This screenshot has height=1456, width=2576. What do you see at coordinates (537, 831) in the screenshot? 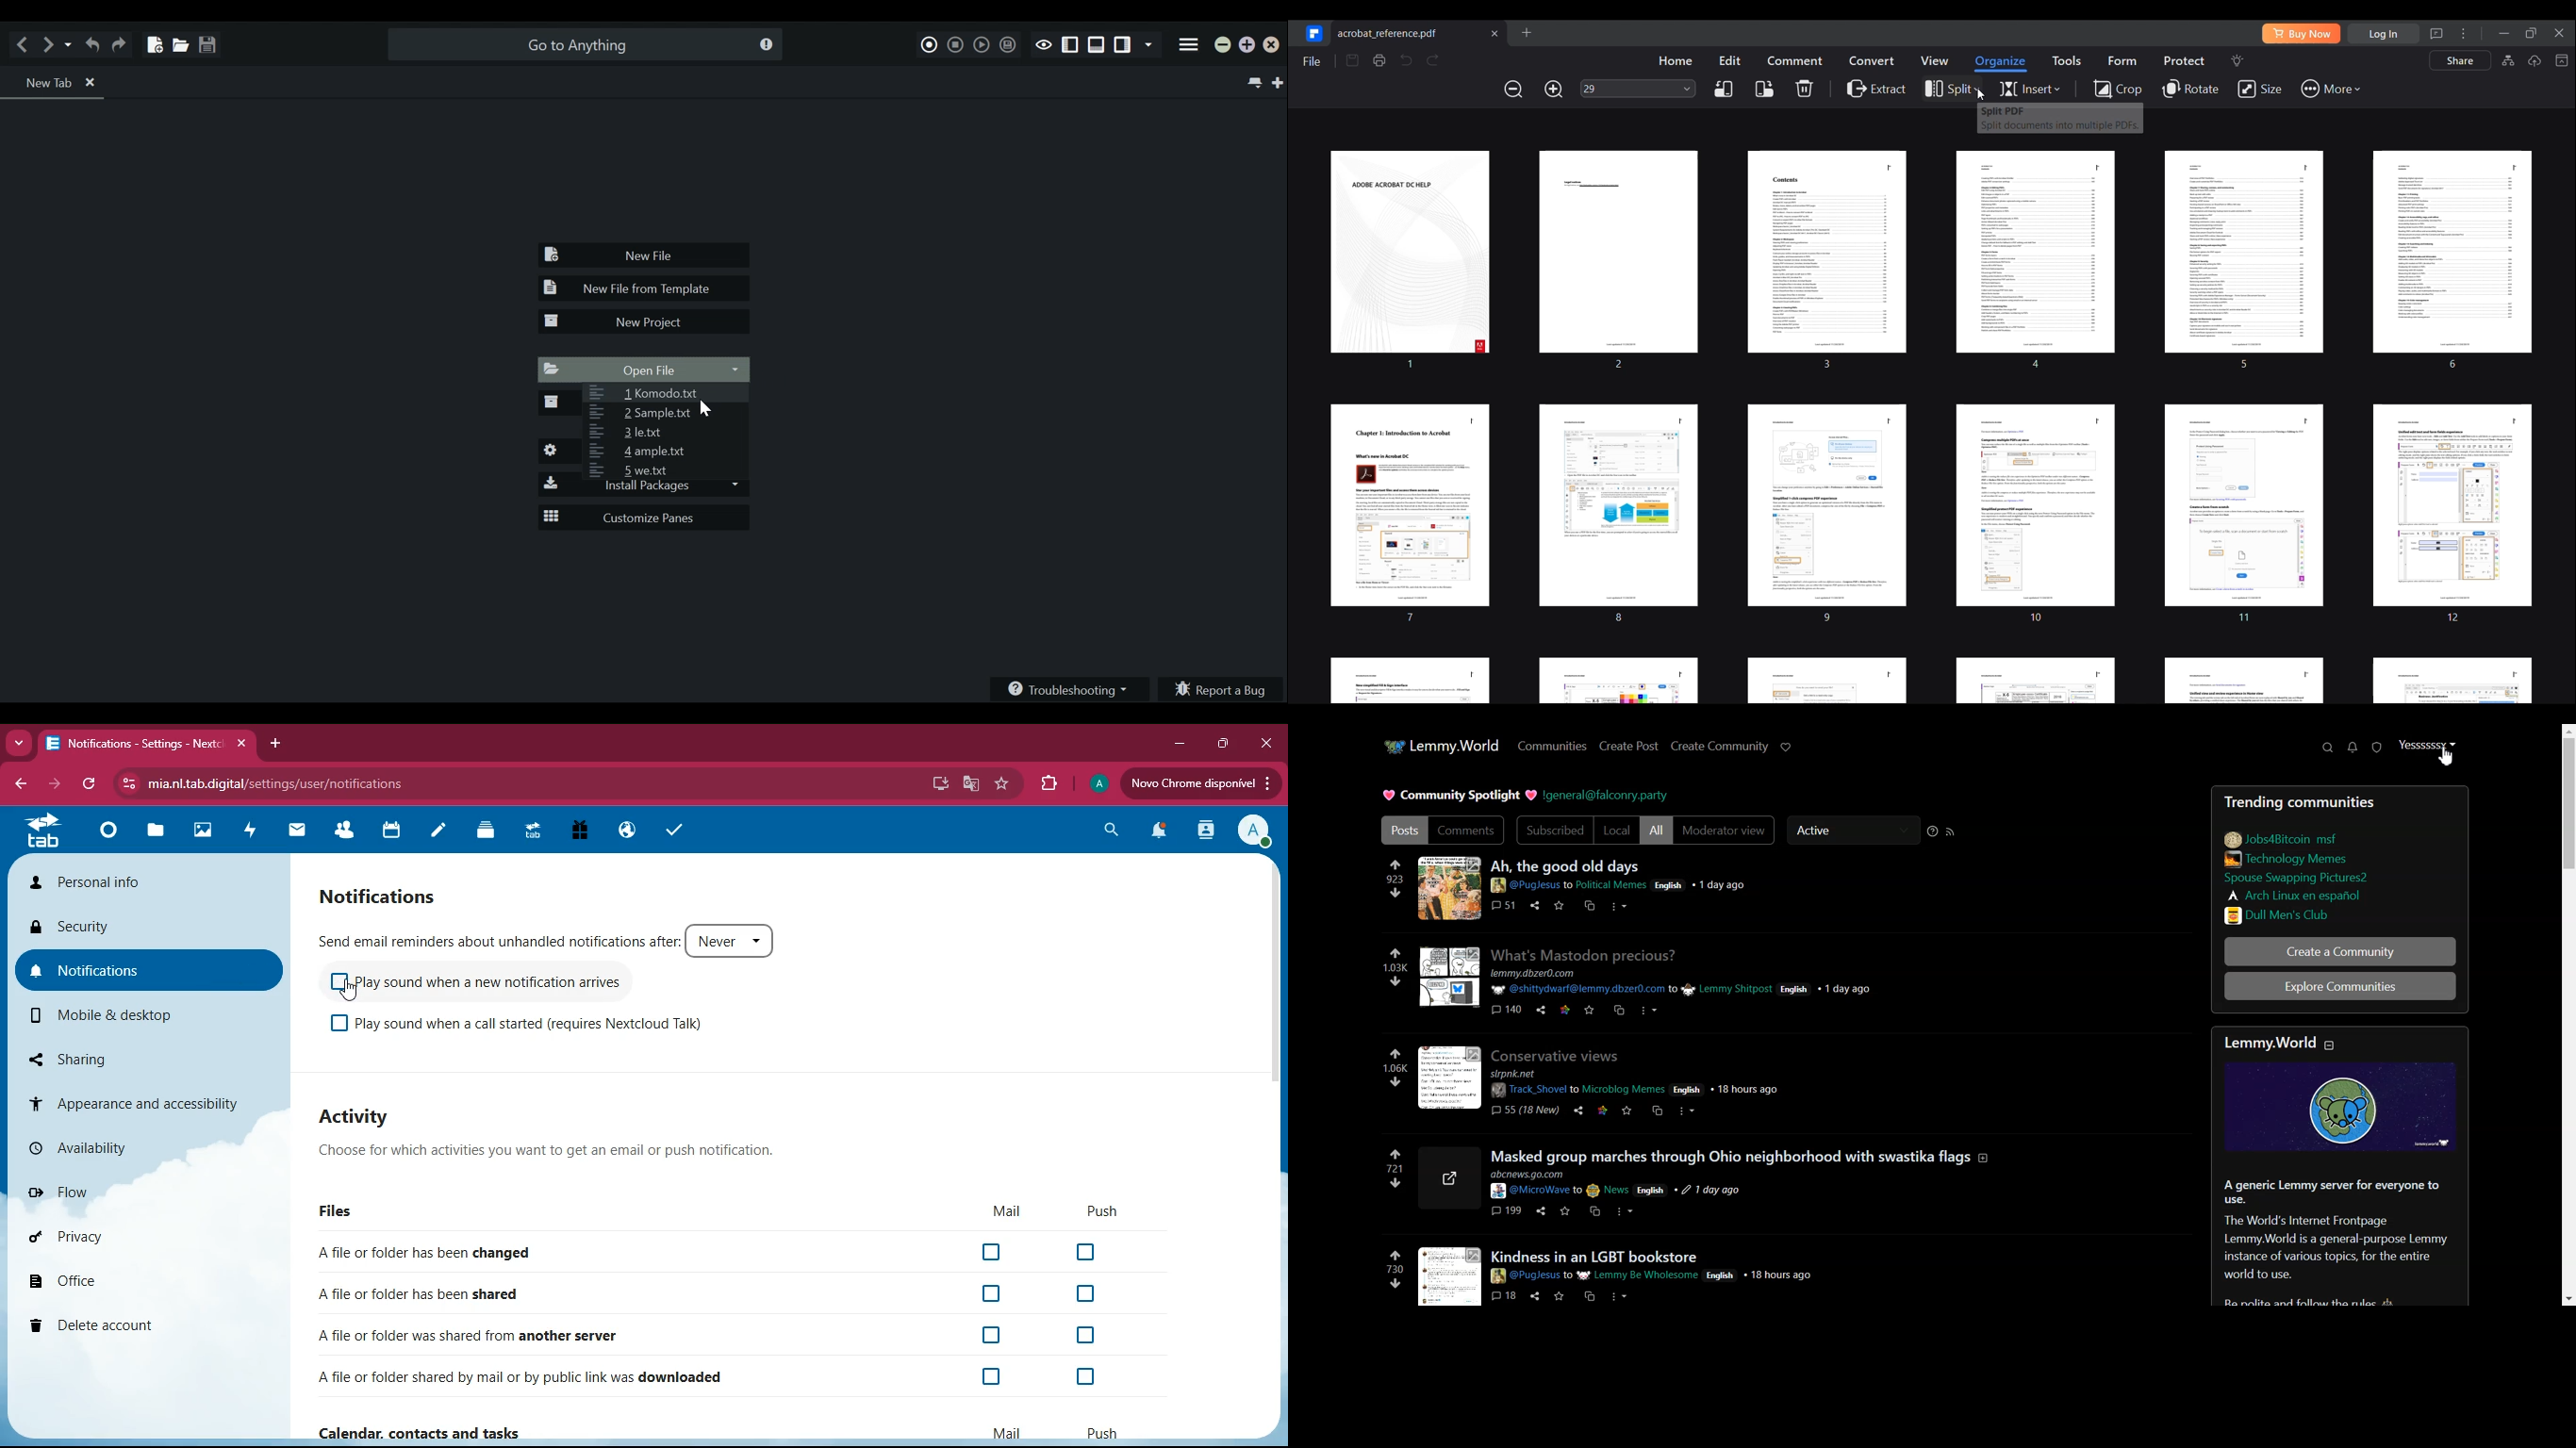
I see `tab` at bounding box center [537, 831].